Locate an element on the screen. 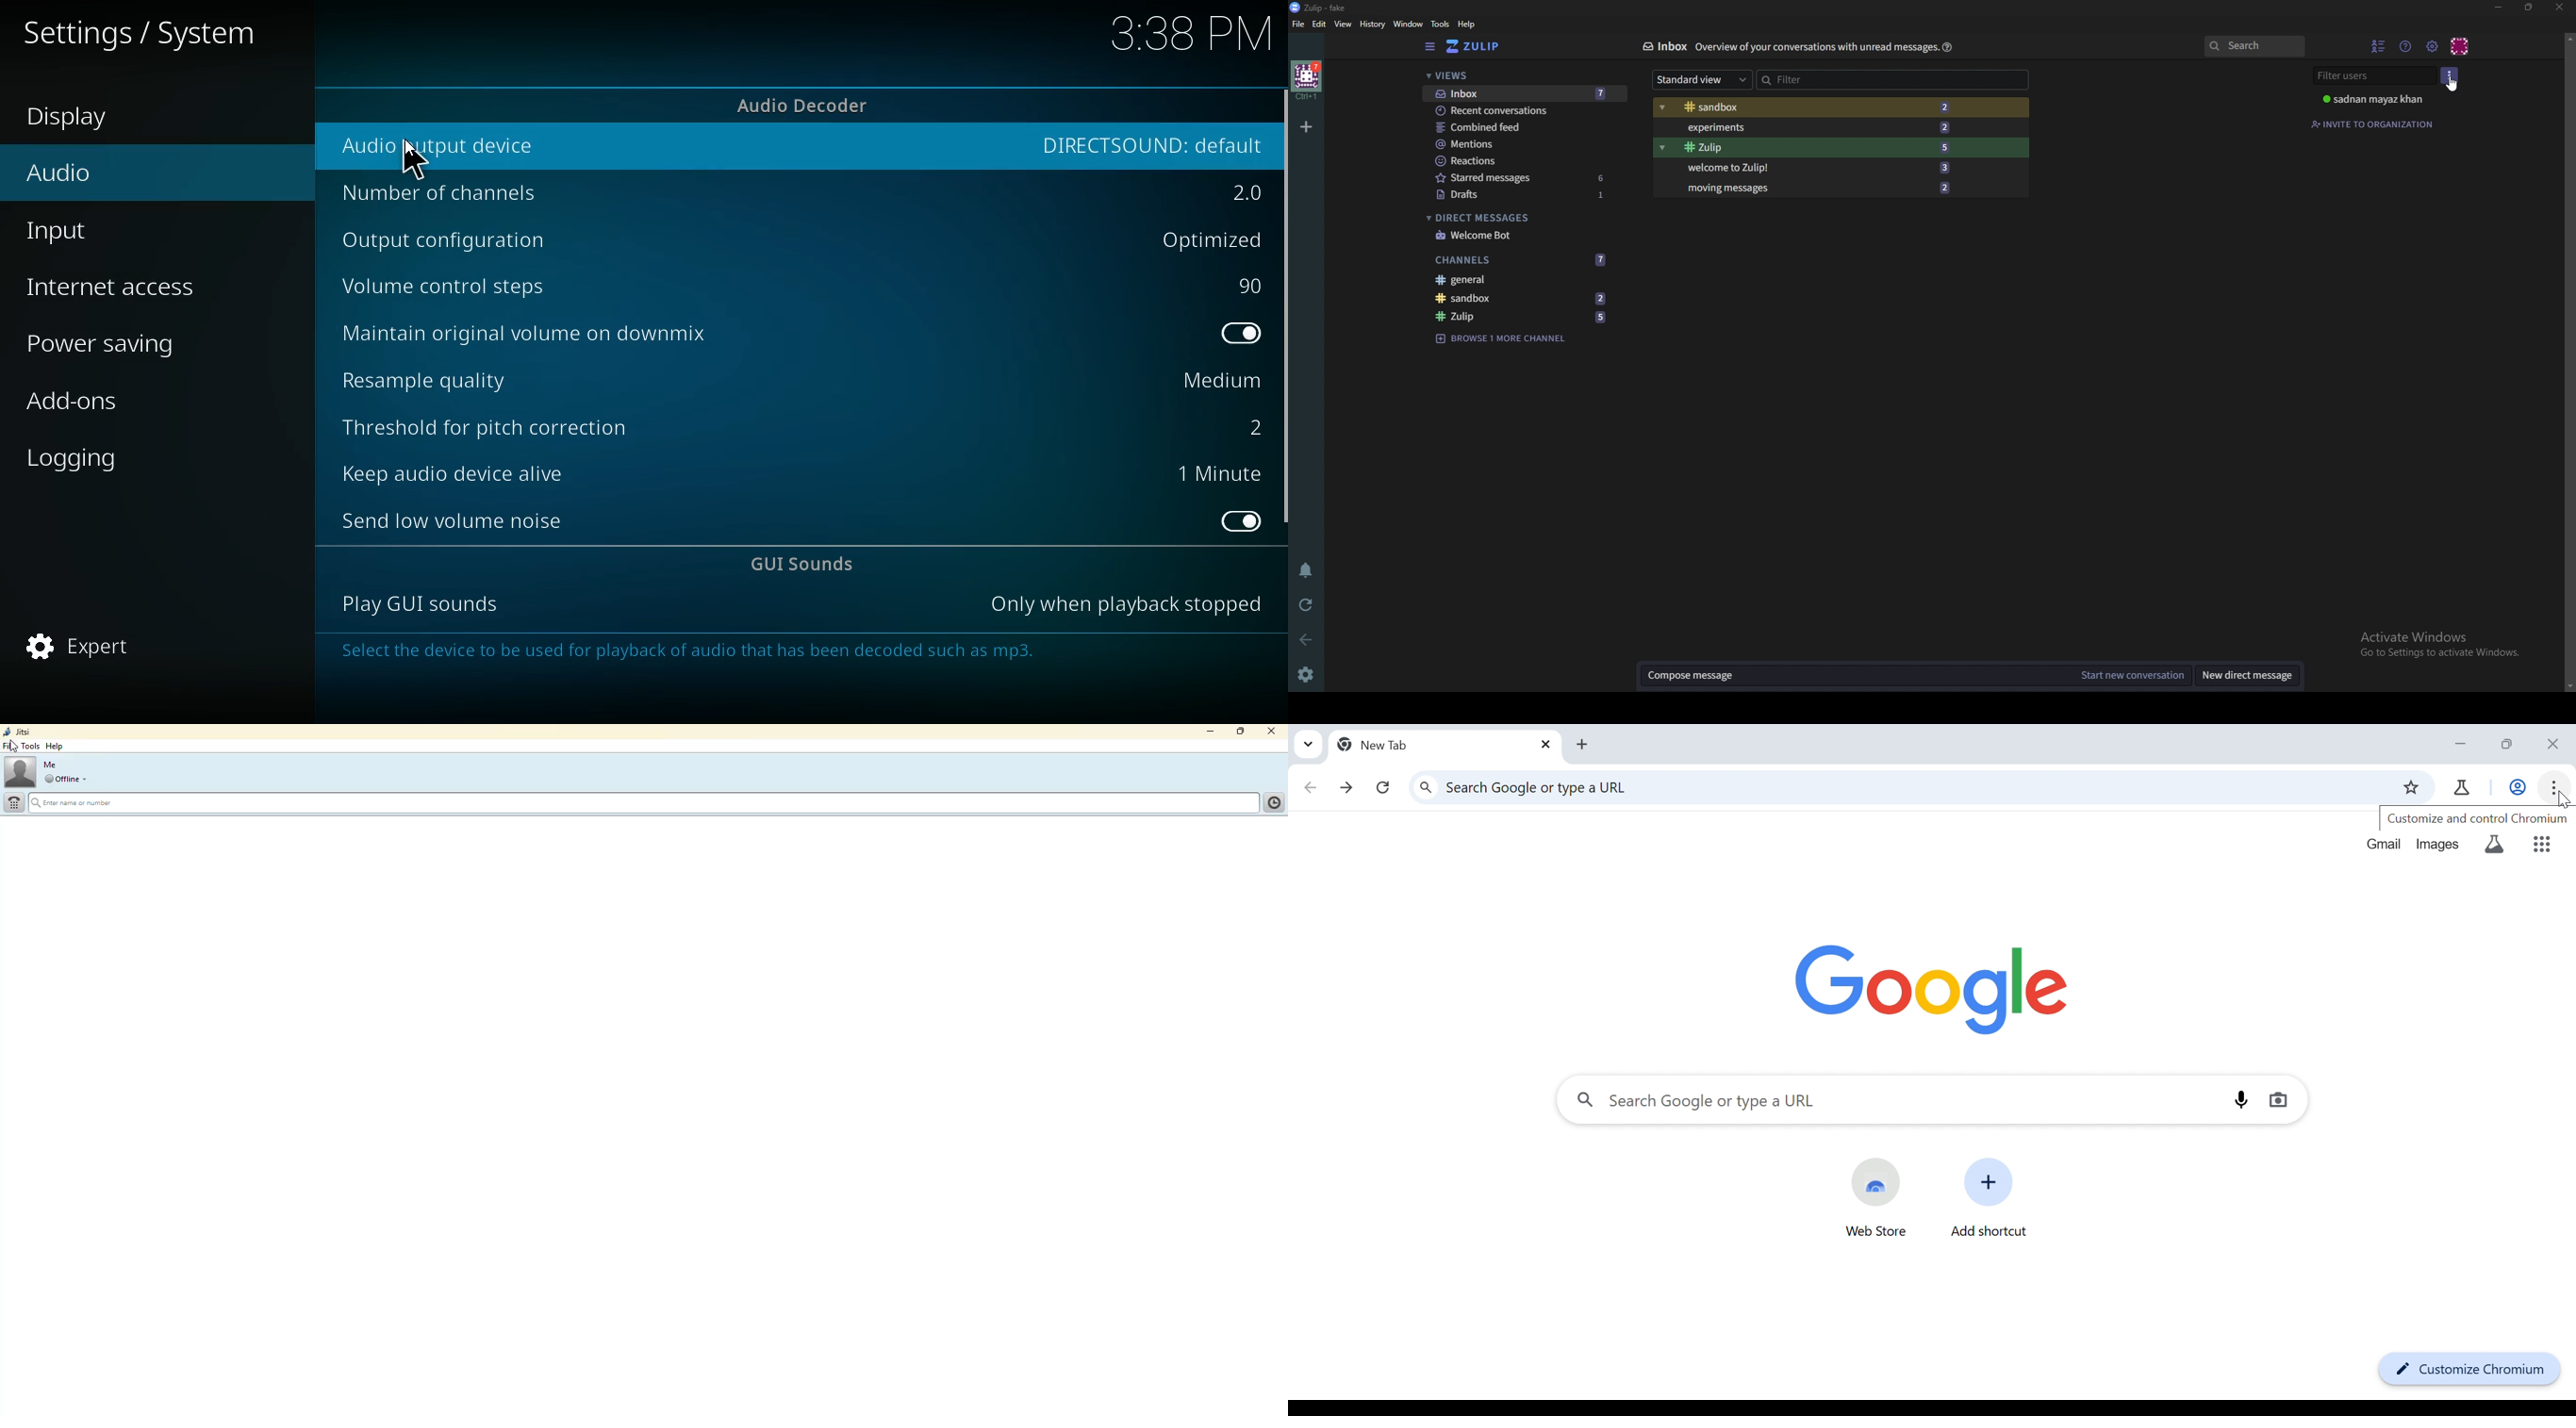 The height and width of the screenshot is (1428, 2576). Gmail is located at coordinates (2386, 843).